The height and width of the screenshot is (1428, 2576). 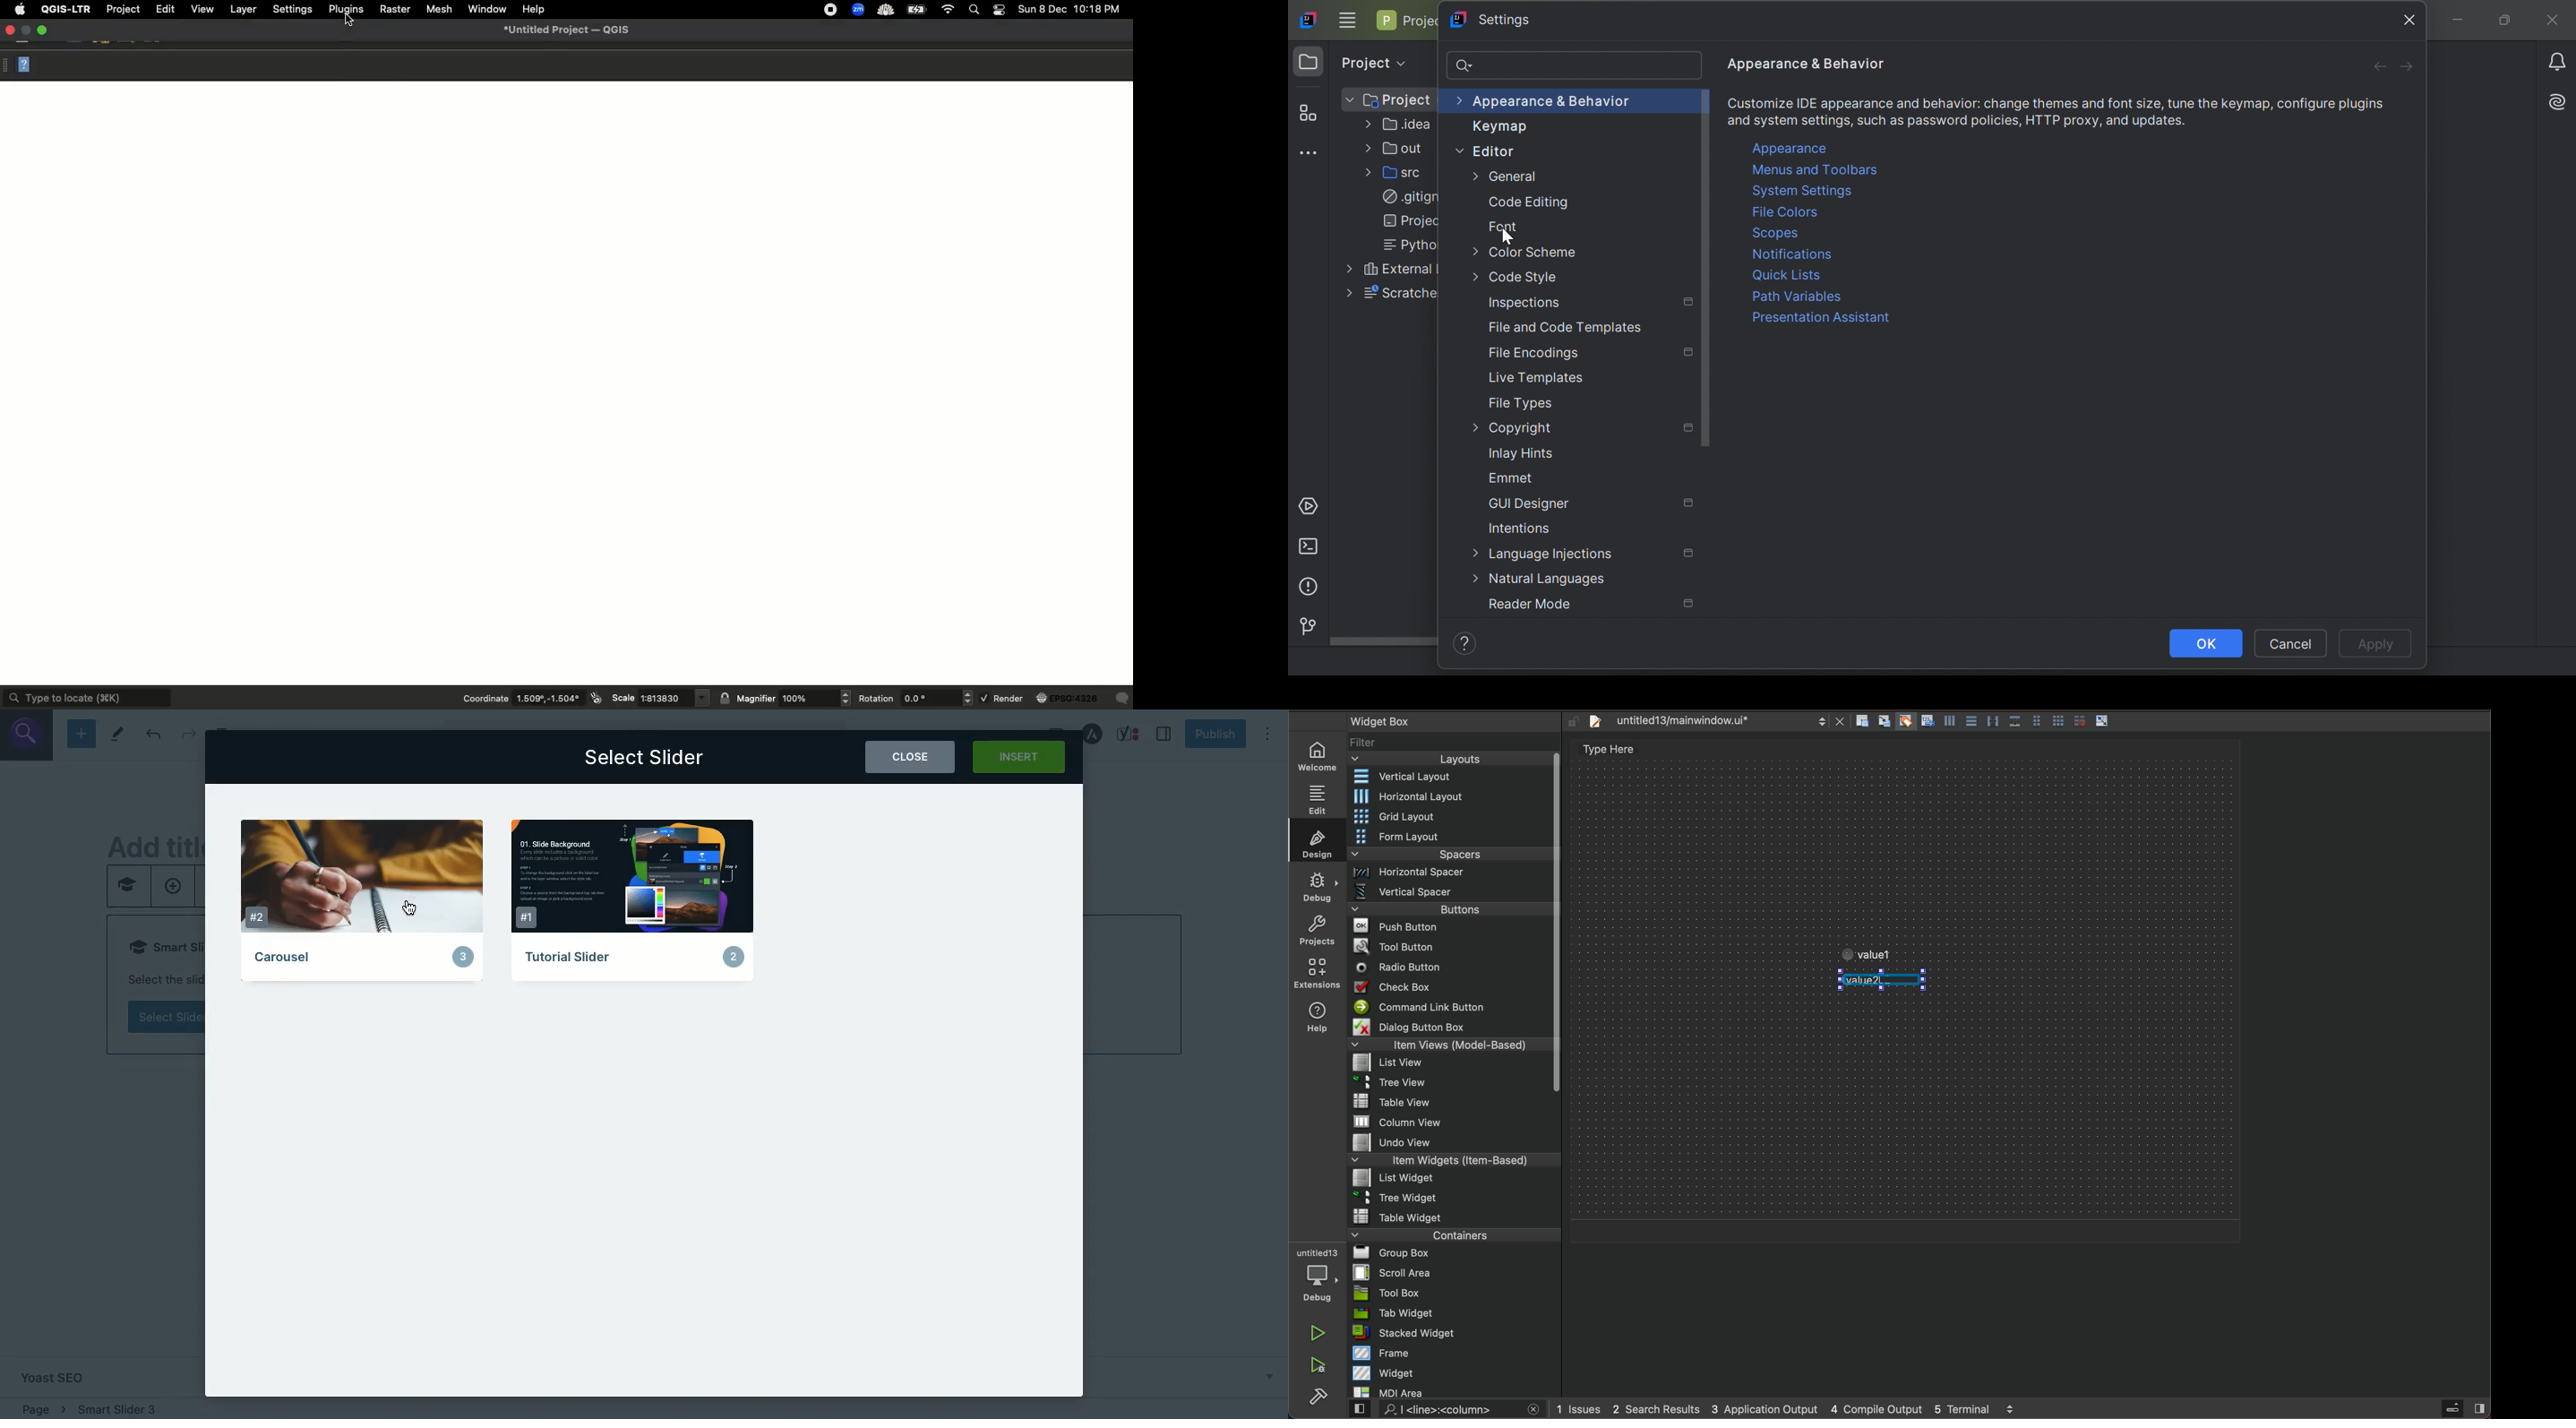 What do you see at coordinates (2408, 68) in the screenshot?
I see `forward` at bounding box center [2408, 68].